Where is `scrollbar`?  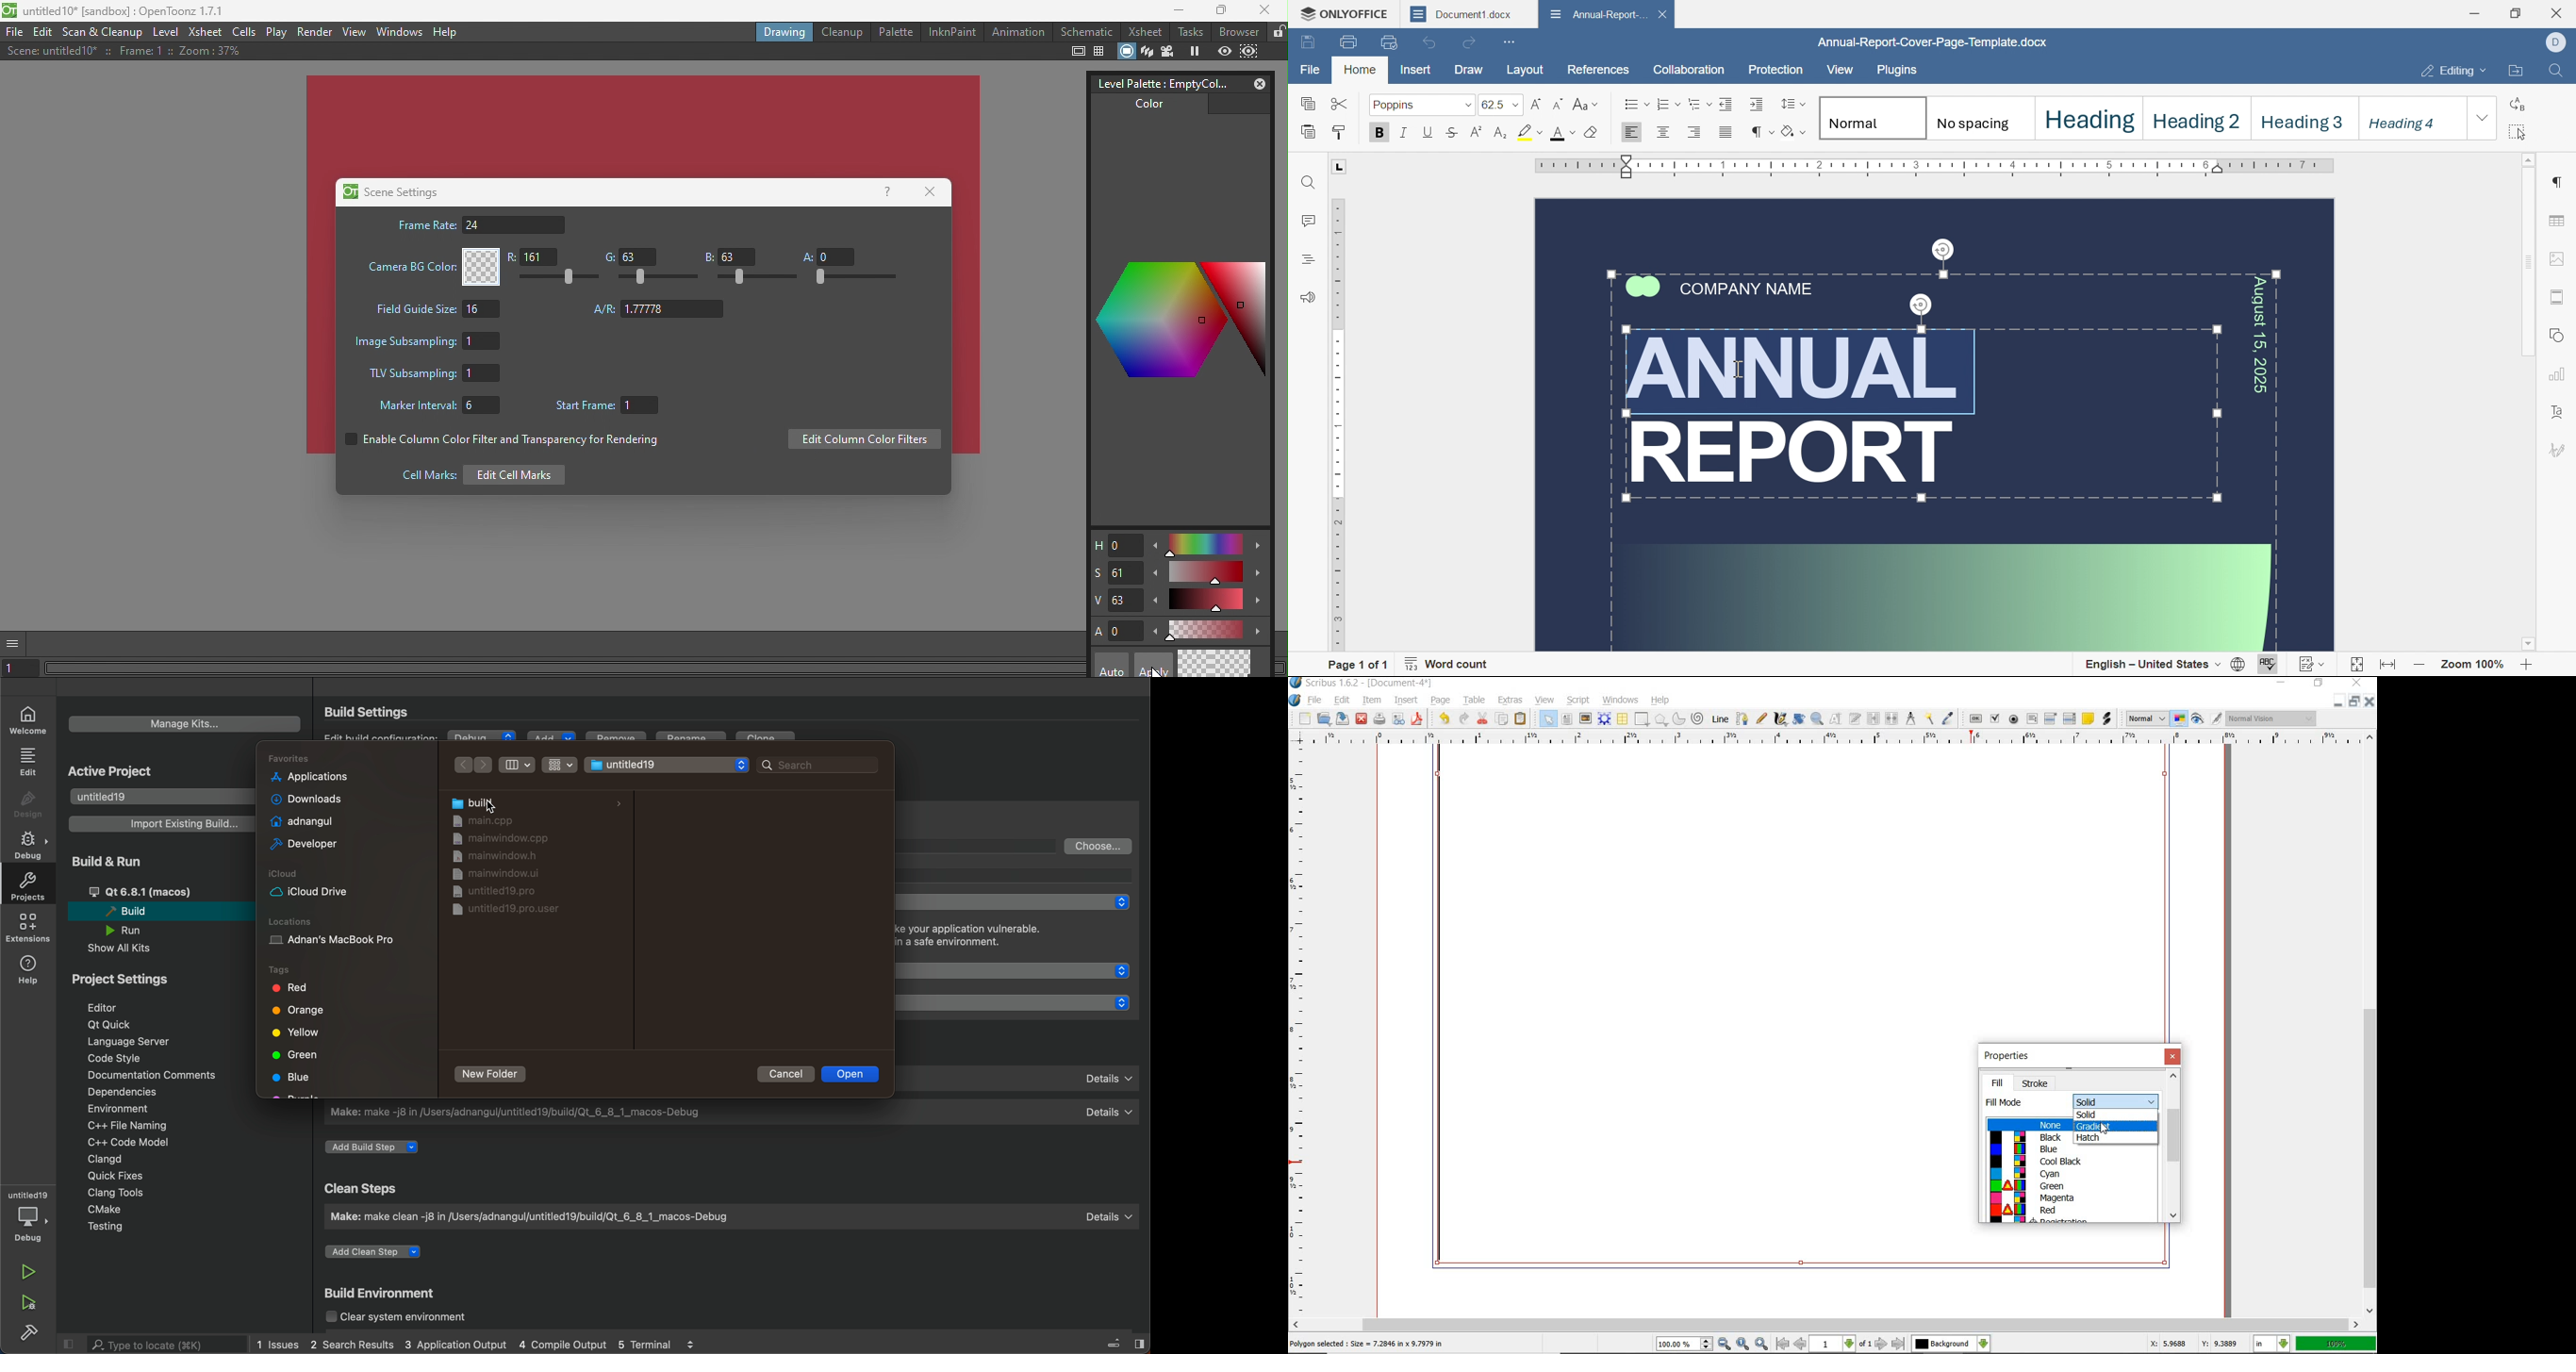 scrollbar is located at coordinates (2370, 1024).